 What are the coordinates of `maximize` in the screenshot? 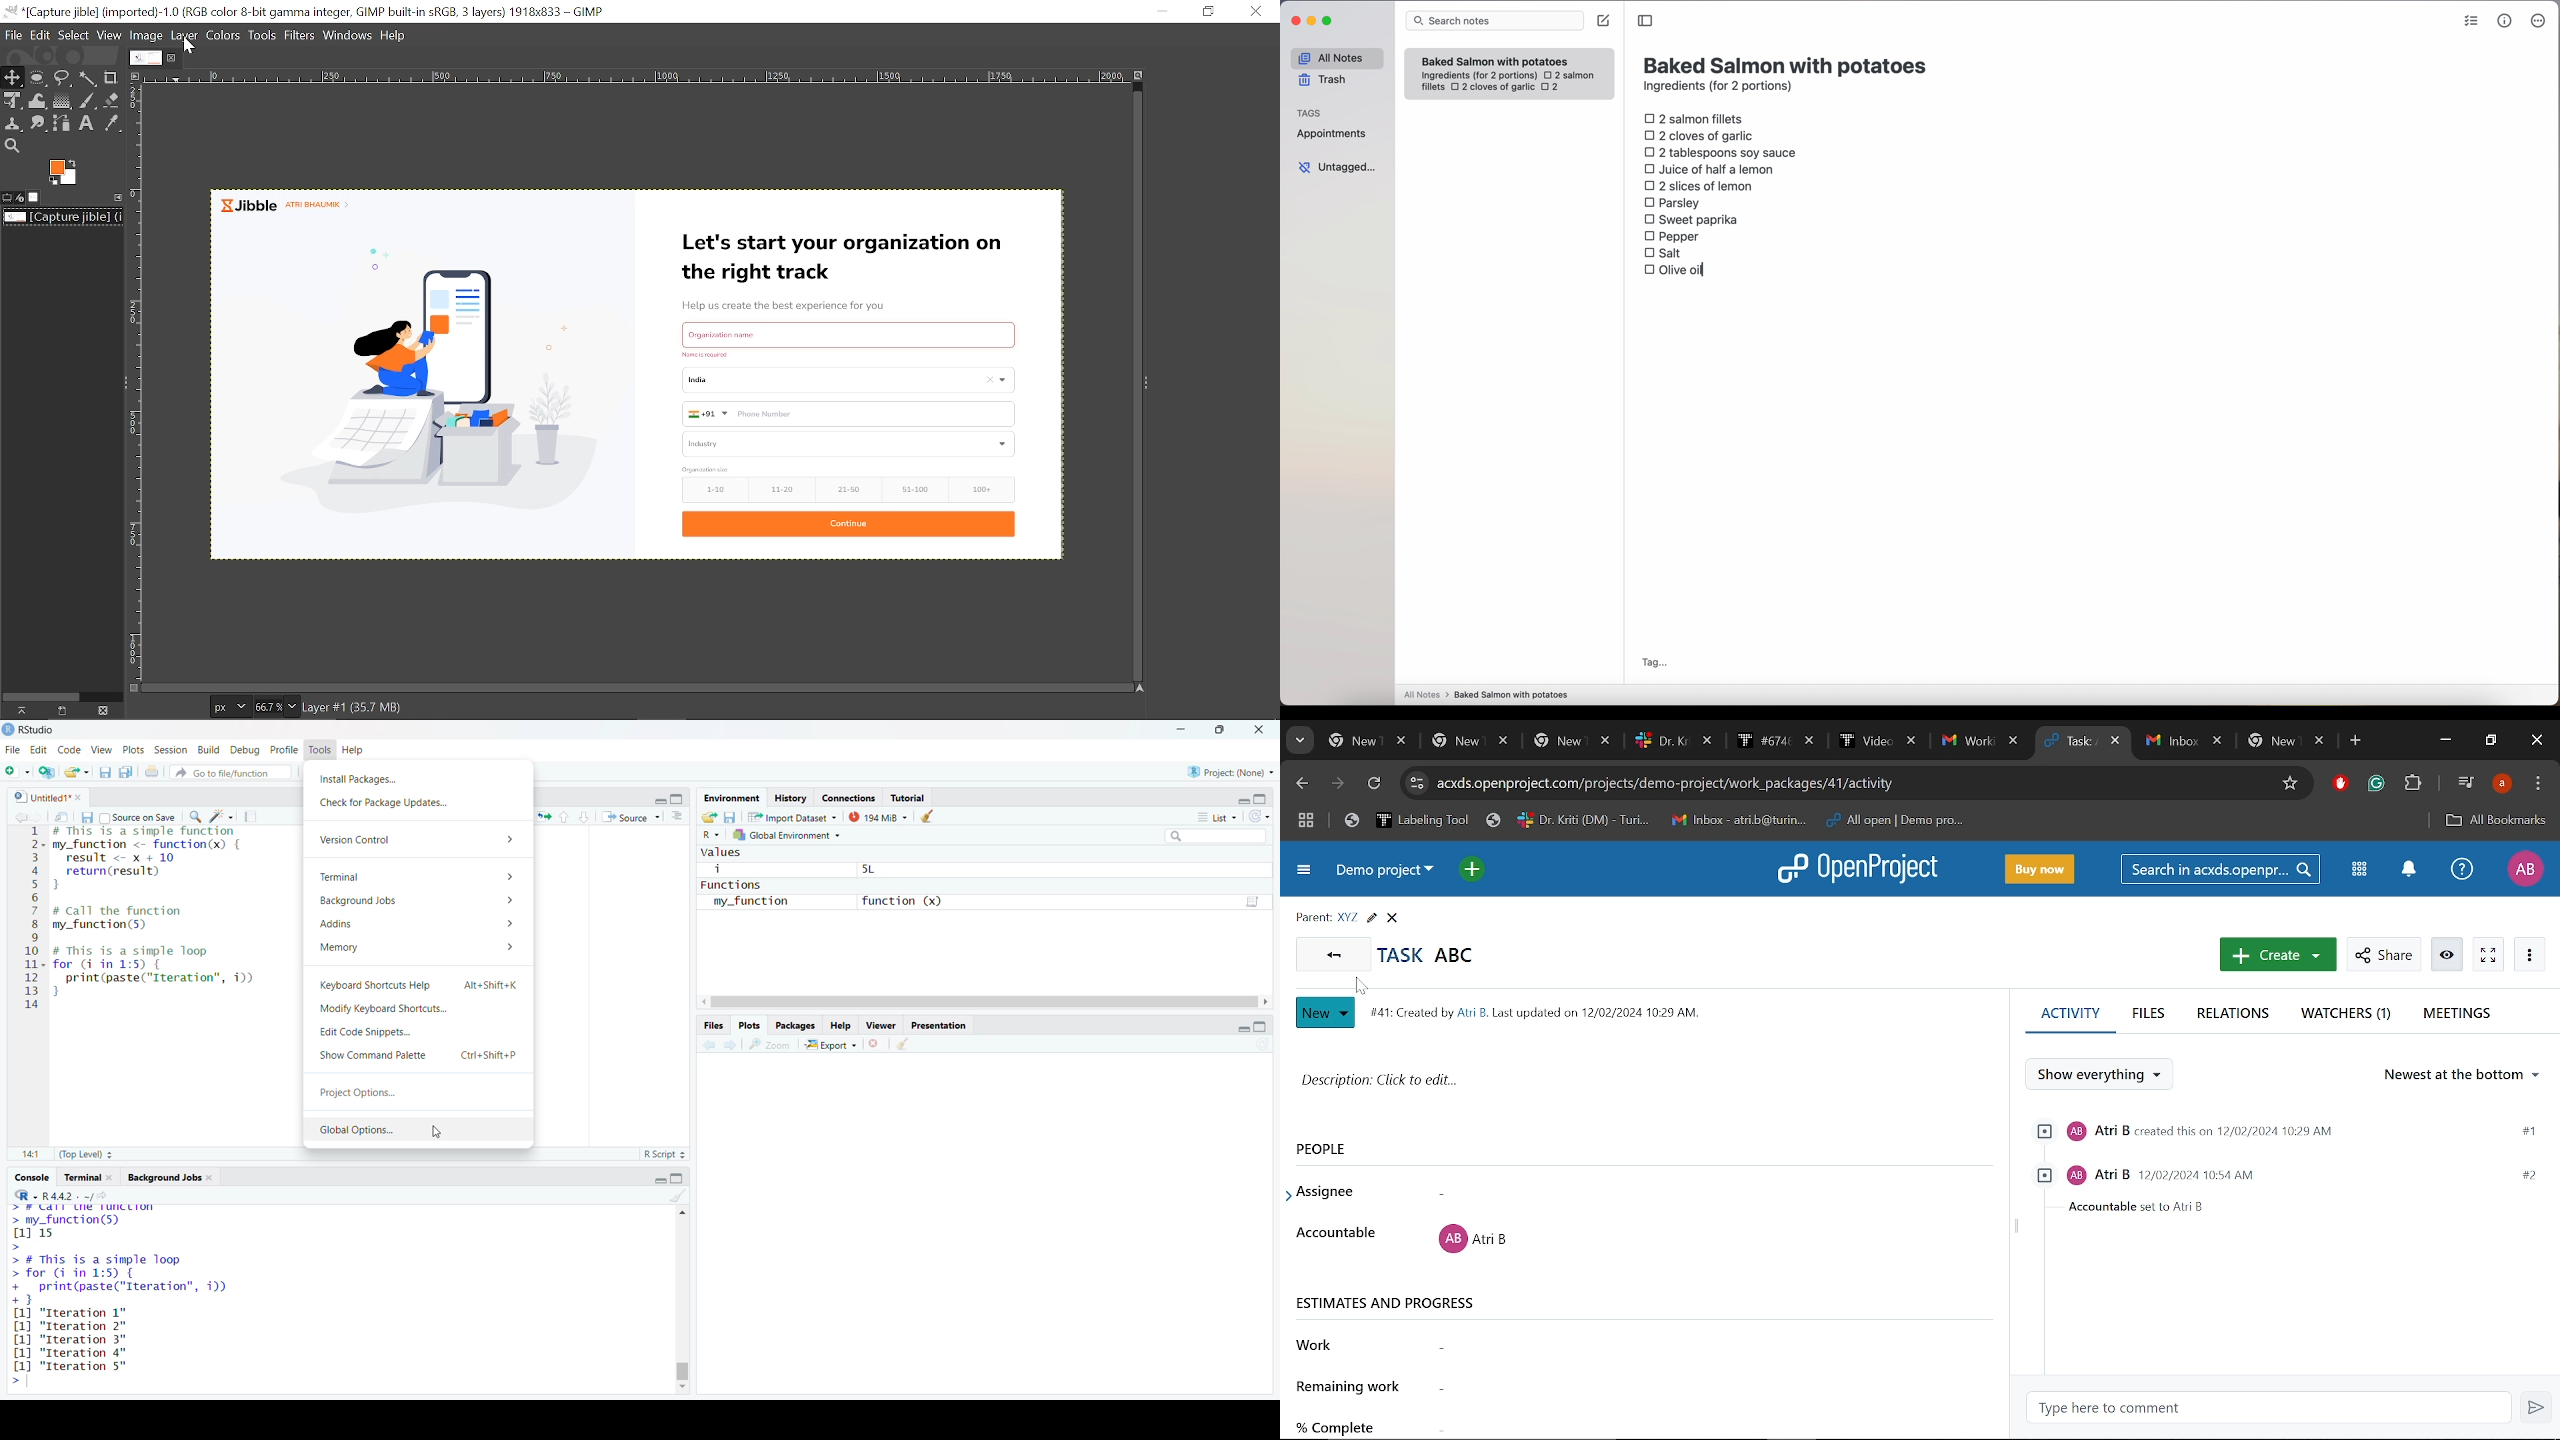 It's located at (681, 799).